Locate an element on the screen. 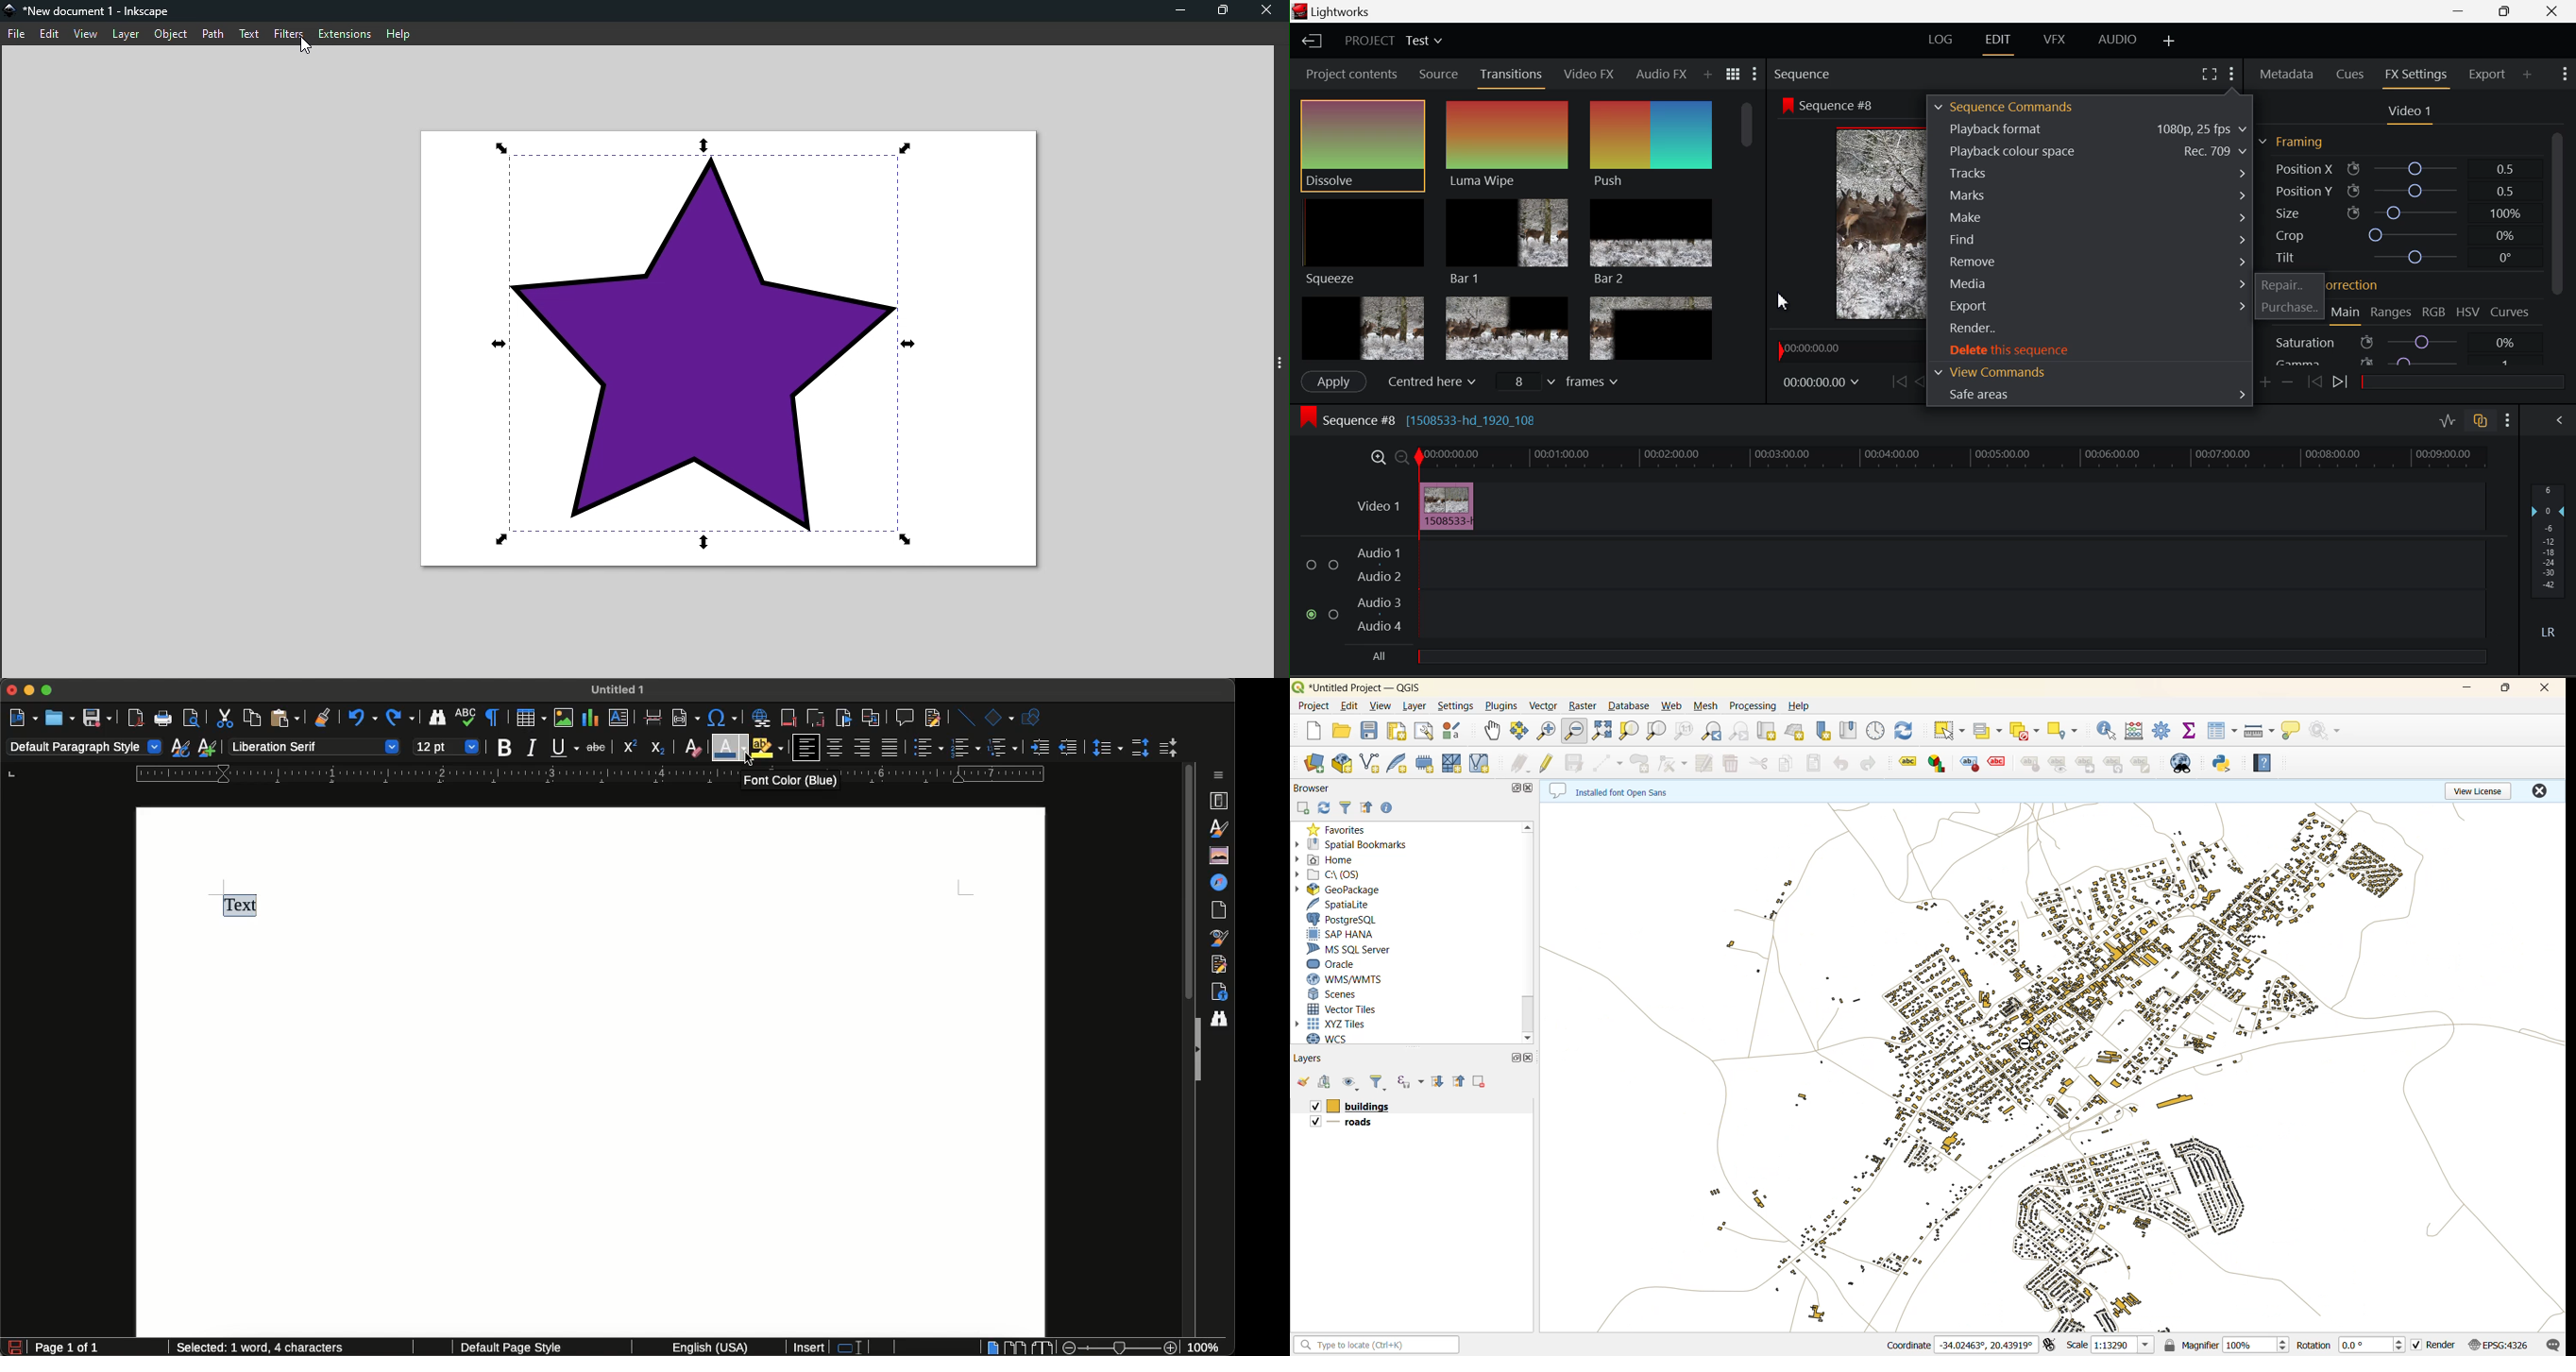 The image size is (2576, 1372). Insert image is located at coordinates (565, 717).